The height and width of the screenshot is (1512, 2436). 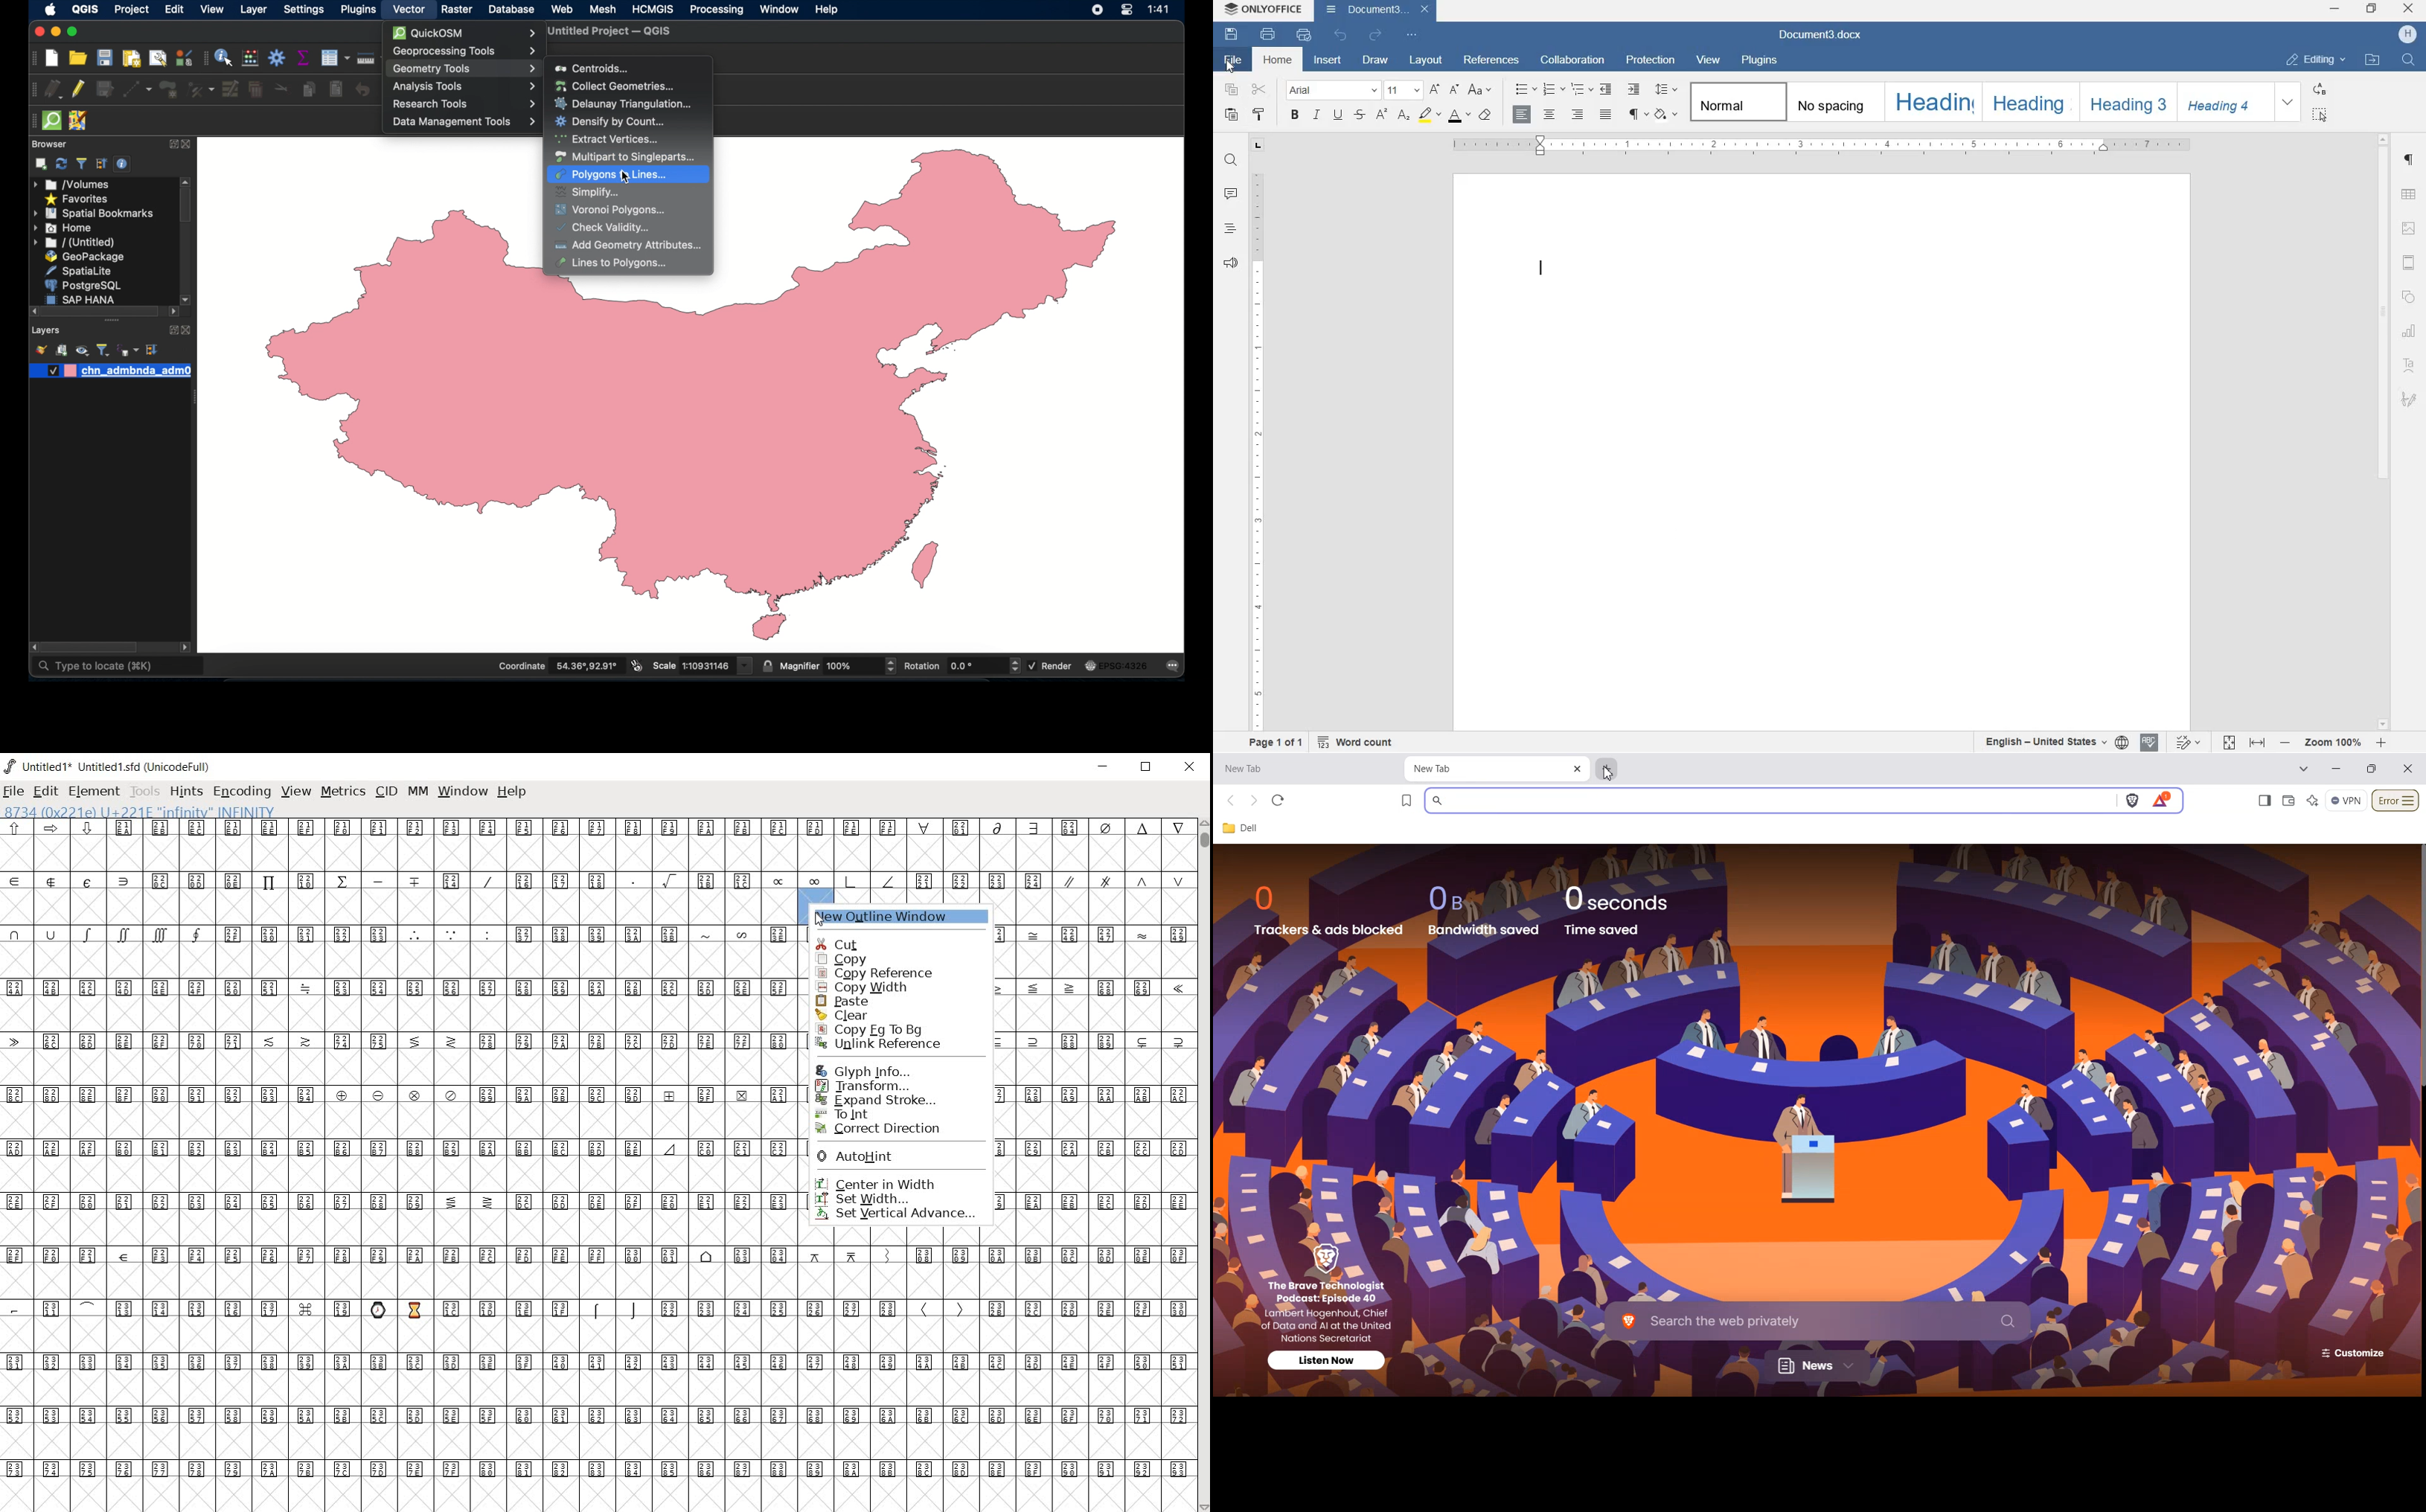 I want to click on small letters a b, so click(x=1183, y=933).